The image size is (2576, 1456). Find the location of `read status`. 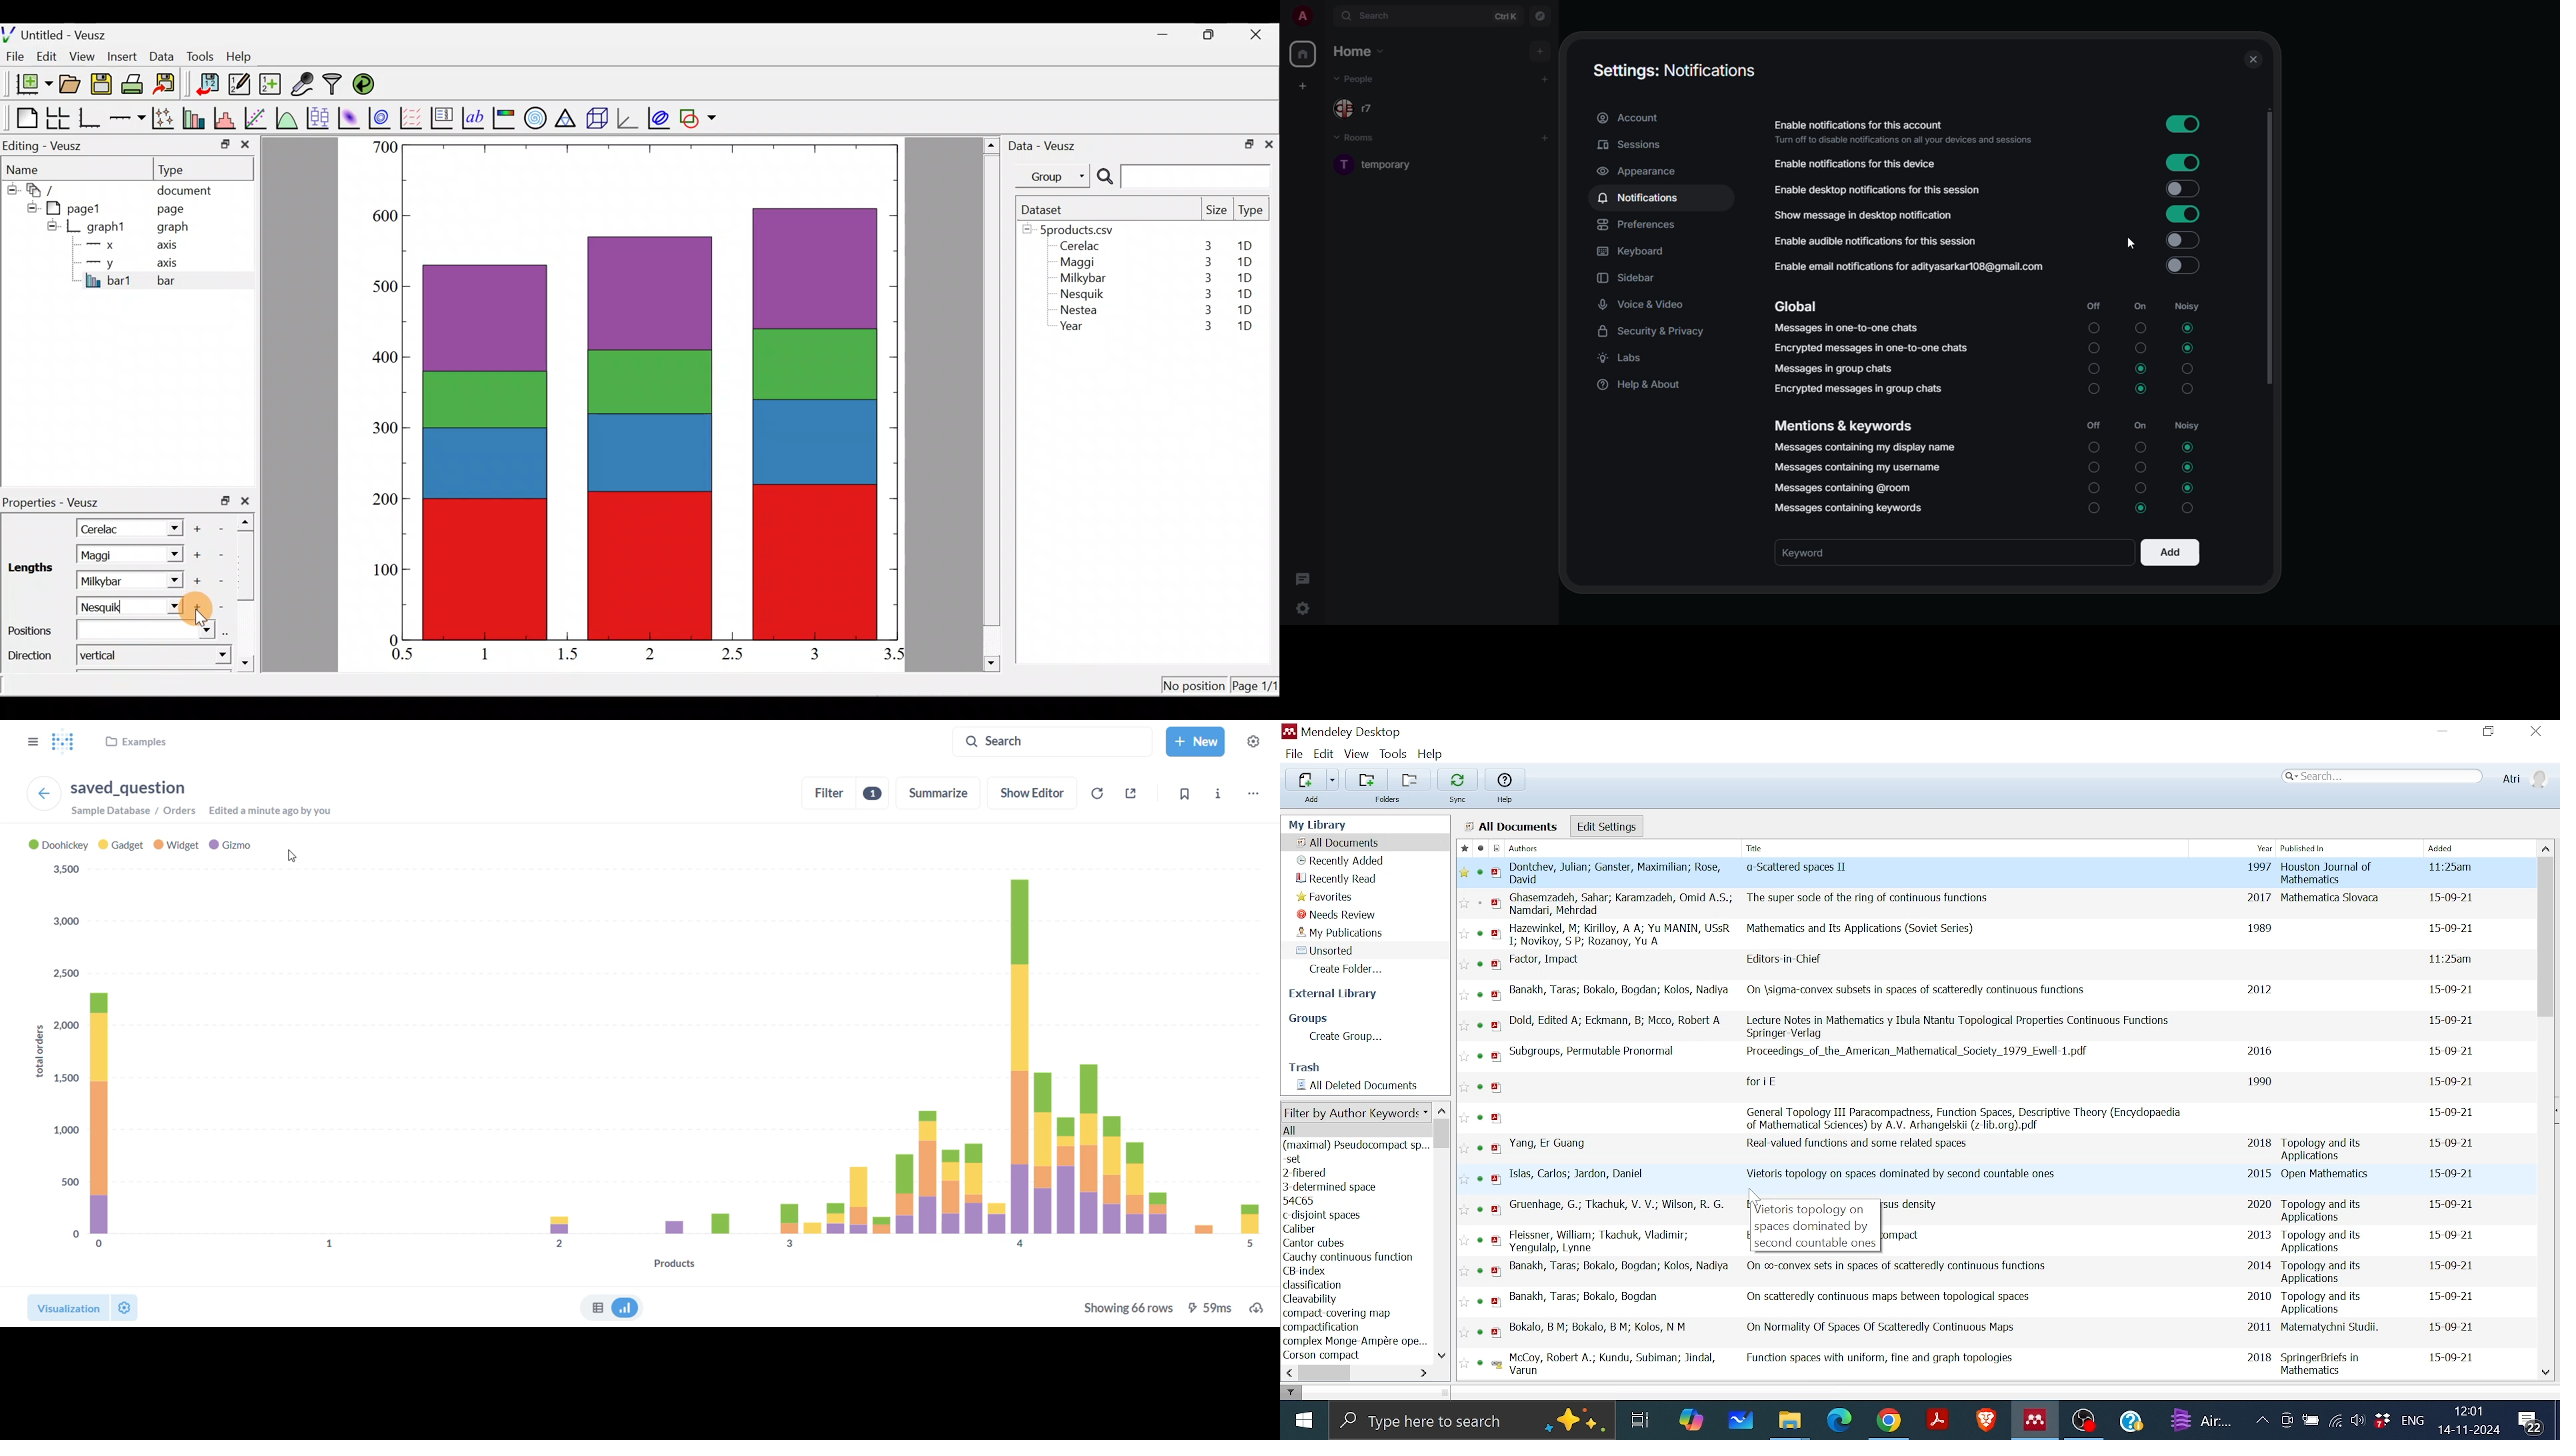

read status is located at coordinates (1480, 1055).